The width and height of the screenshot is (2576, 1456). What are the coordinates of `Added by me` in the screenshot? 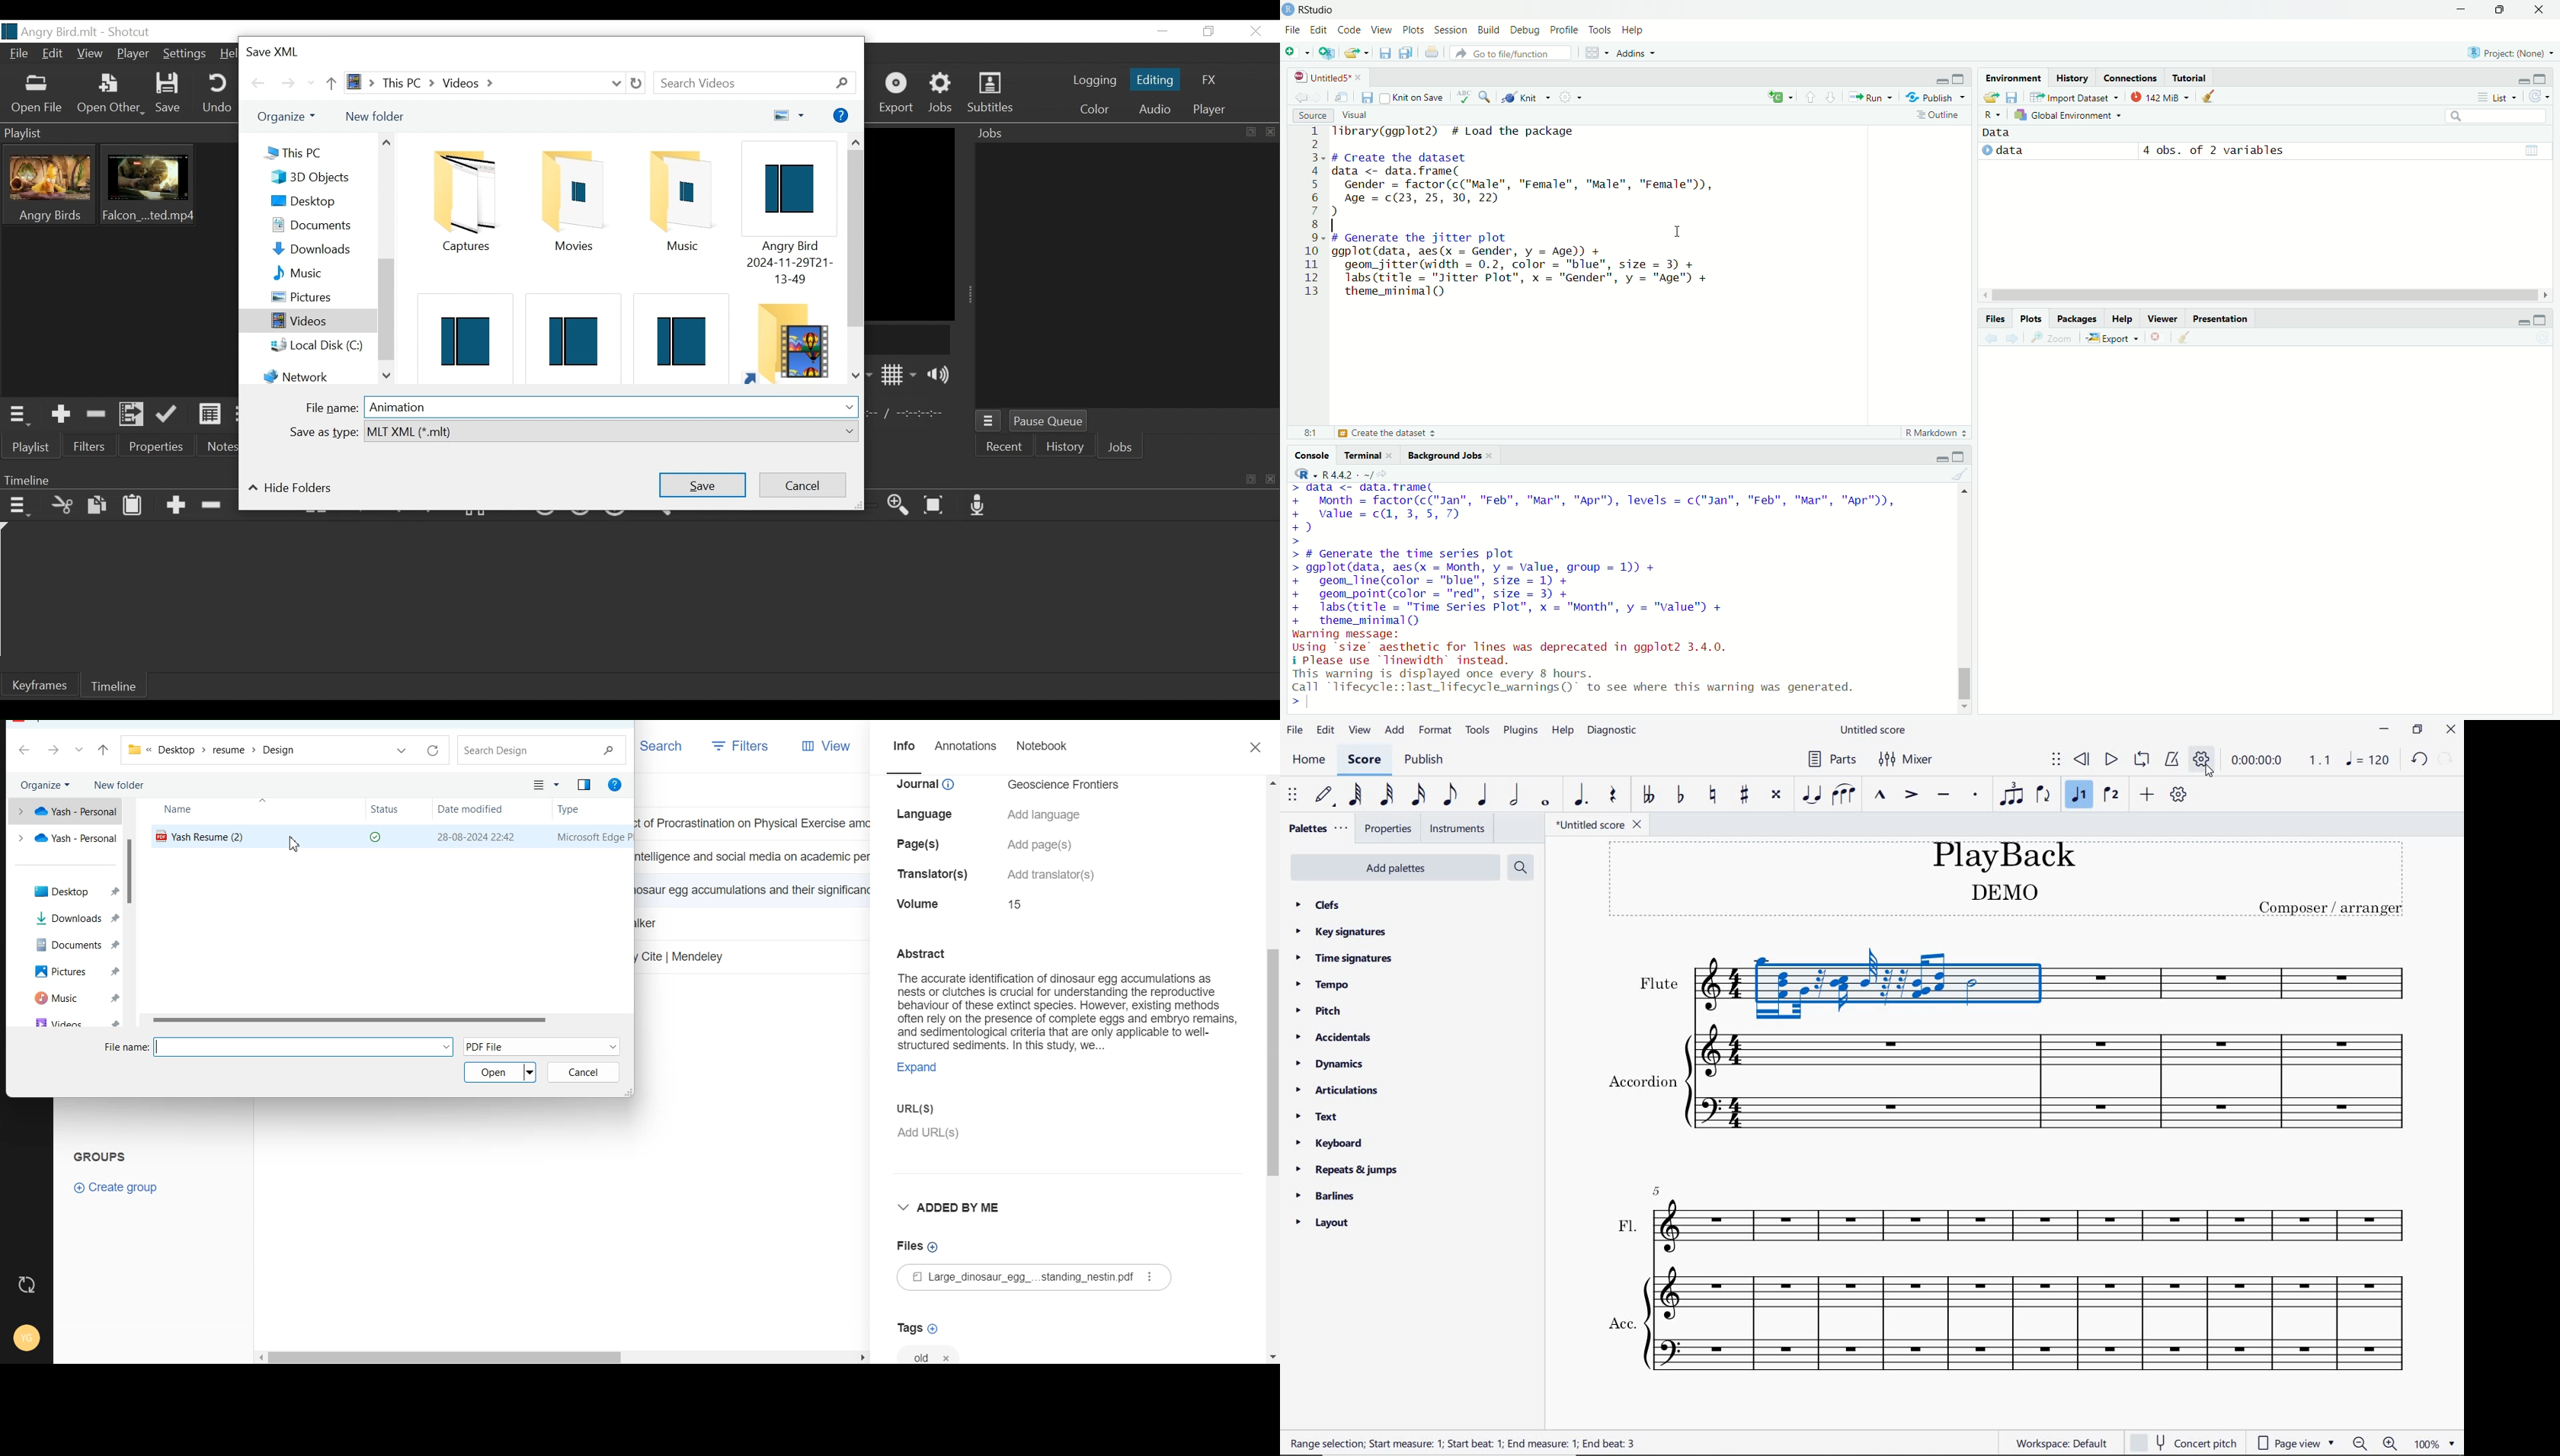 It's located at (953, 1209).